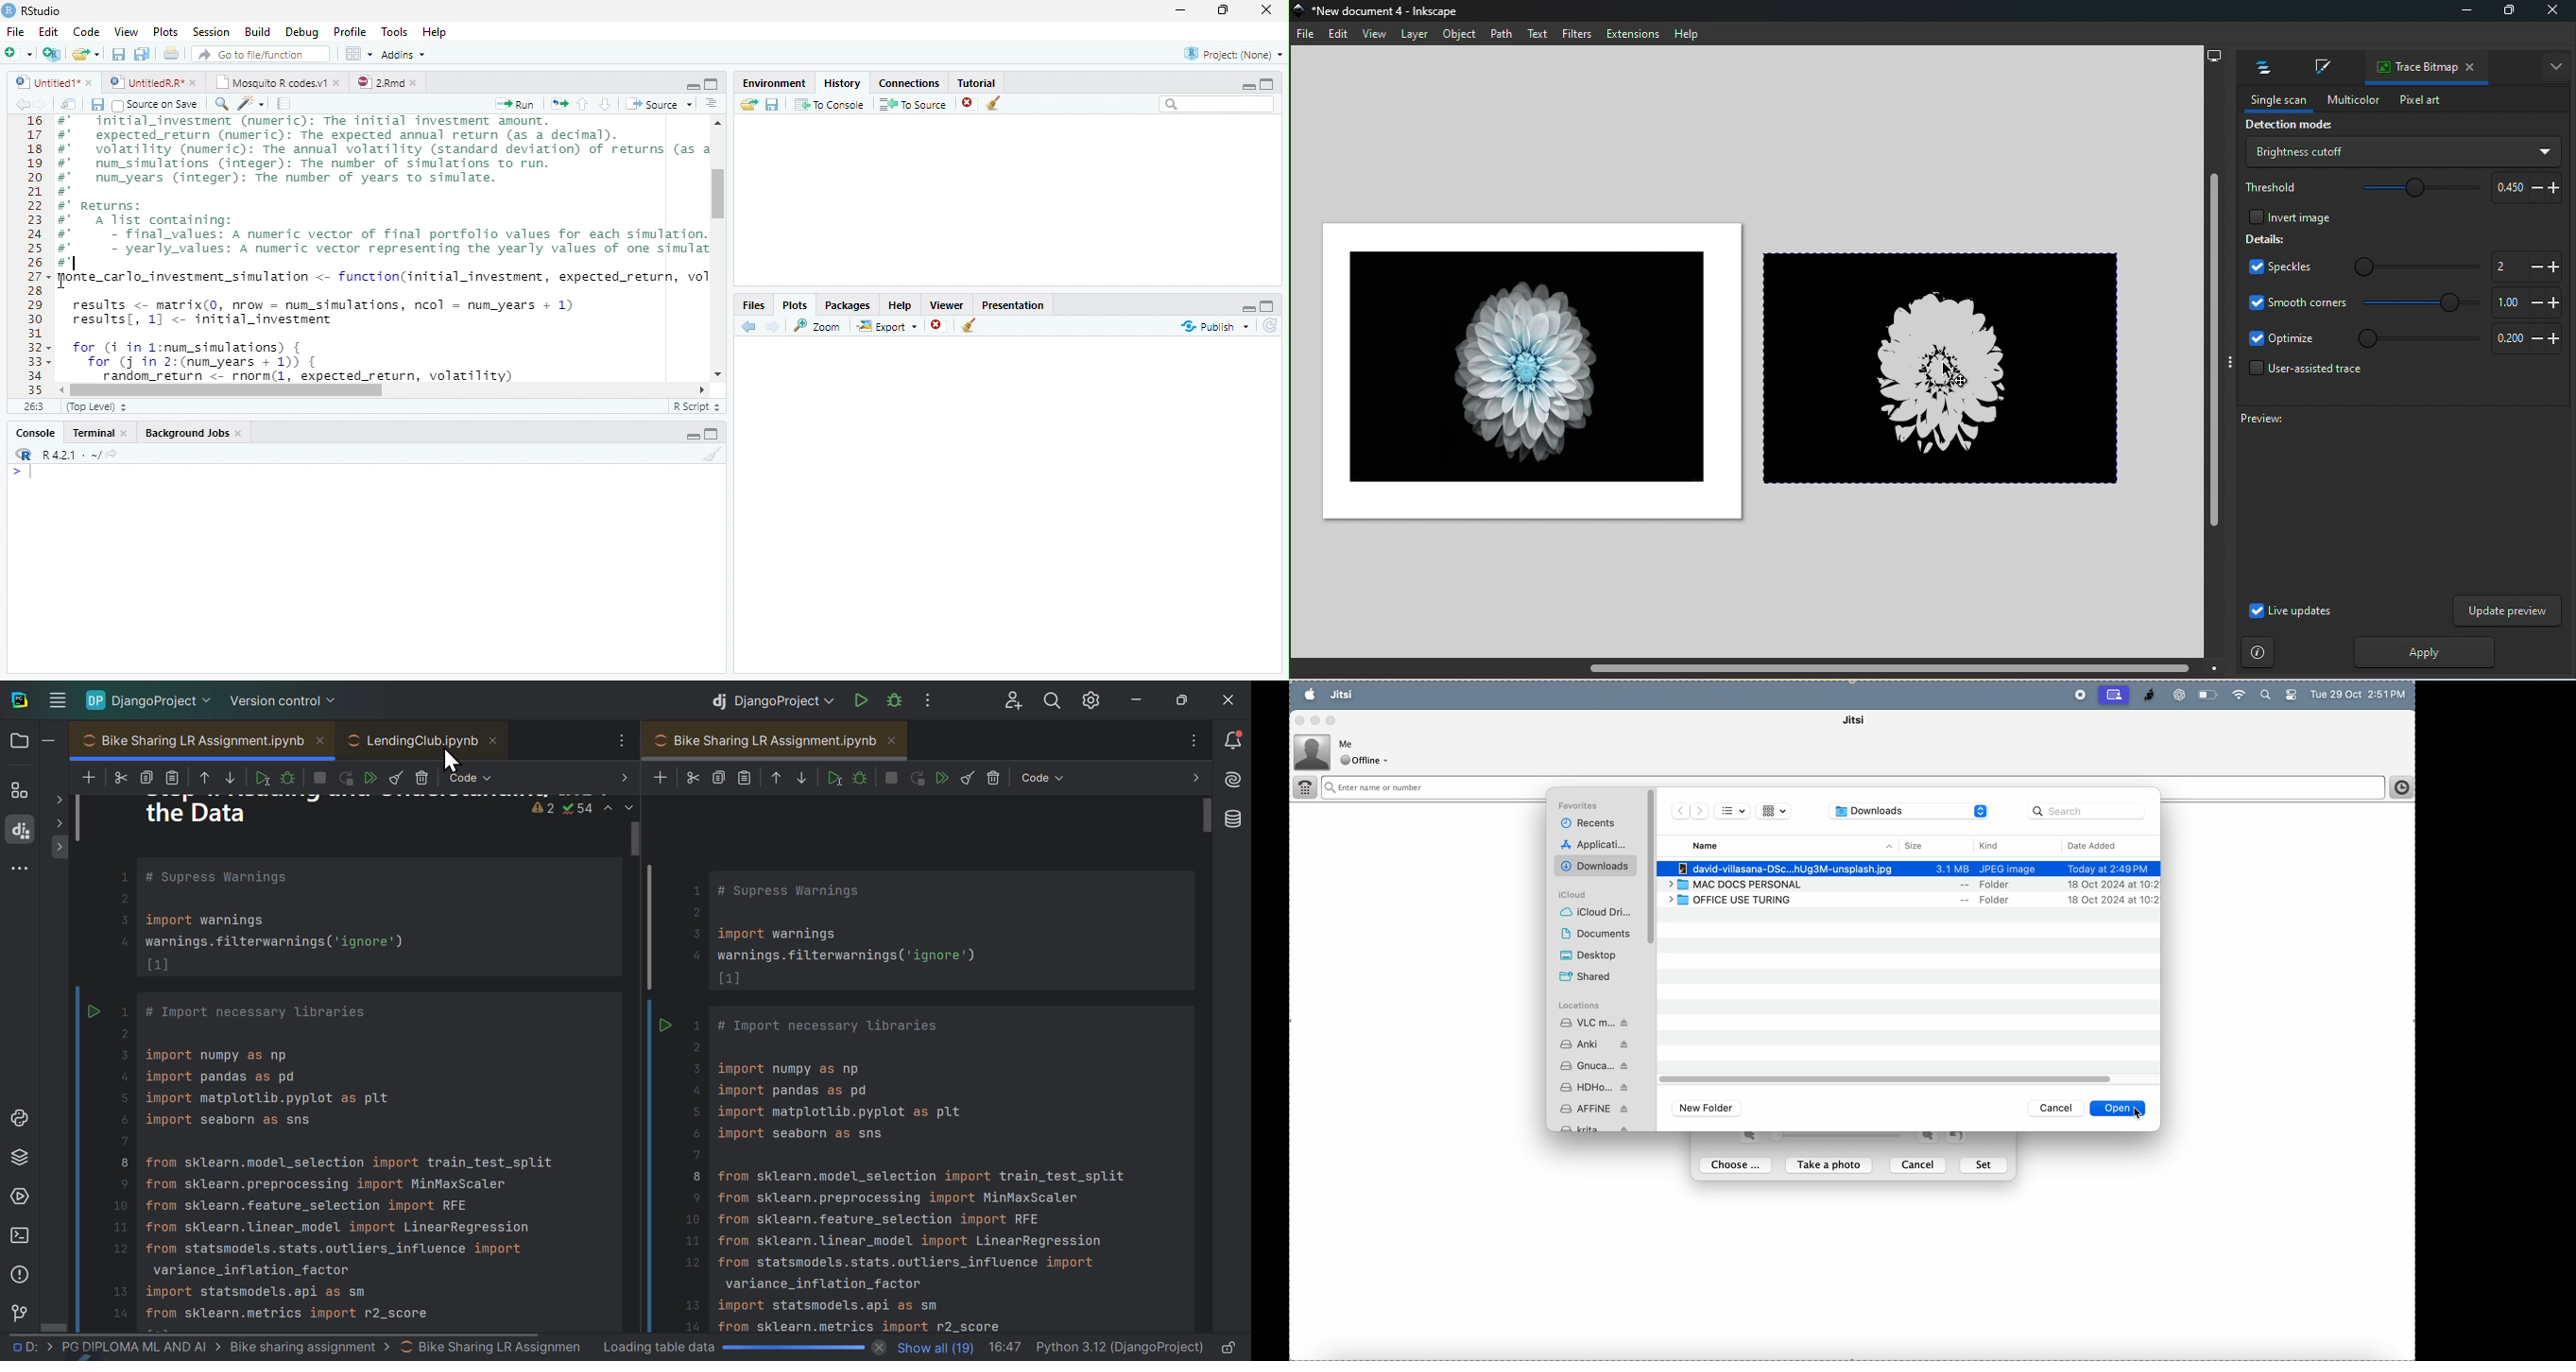 The height and width of the screenshot is (1372, 2576). Describe the element at coordinates (1269, 304) in the screenshot. I see `Full Height` at that location.